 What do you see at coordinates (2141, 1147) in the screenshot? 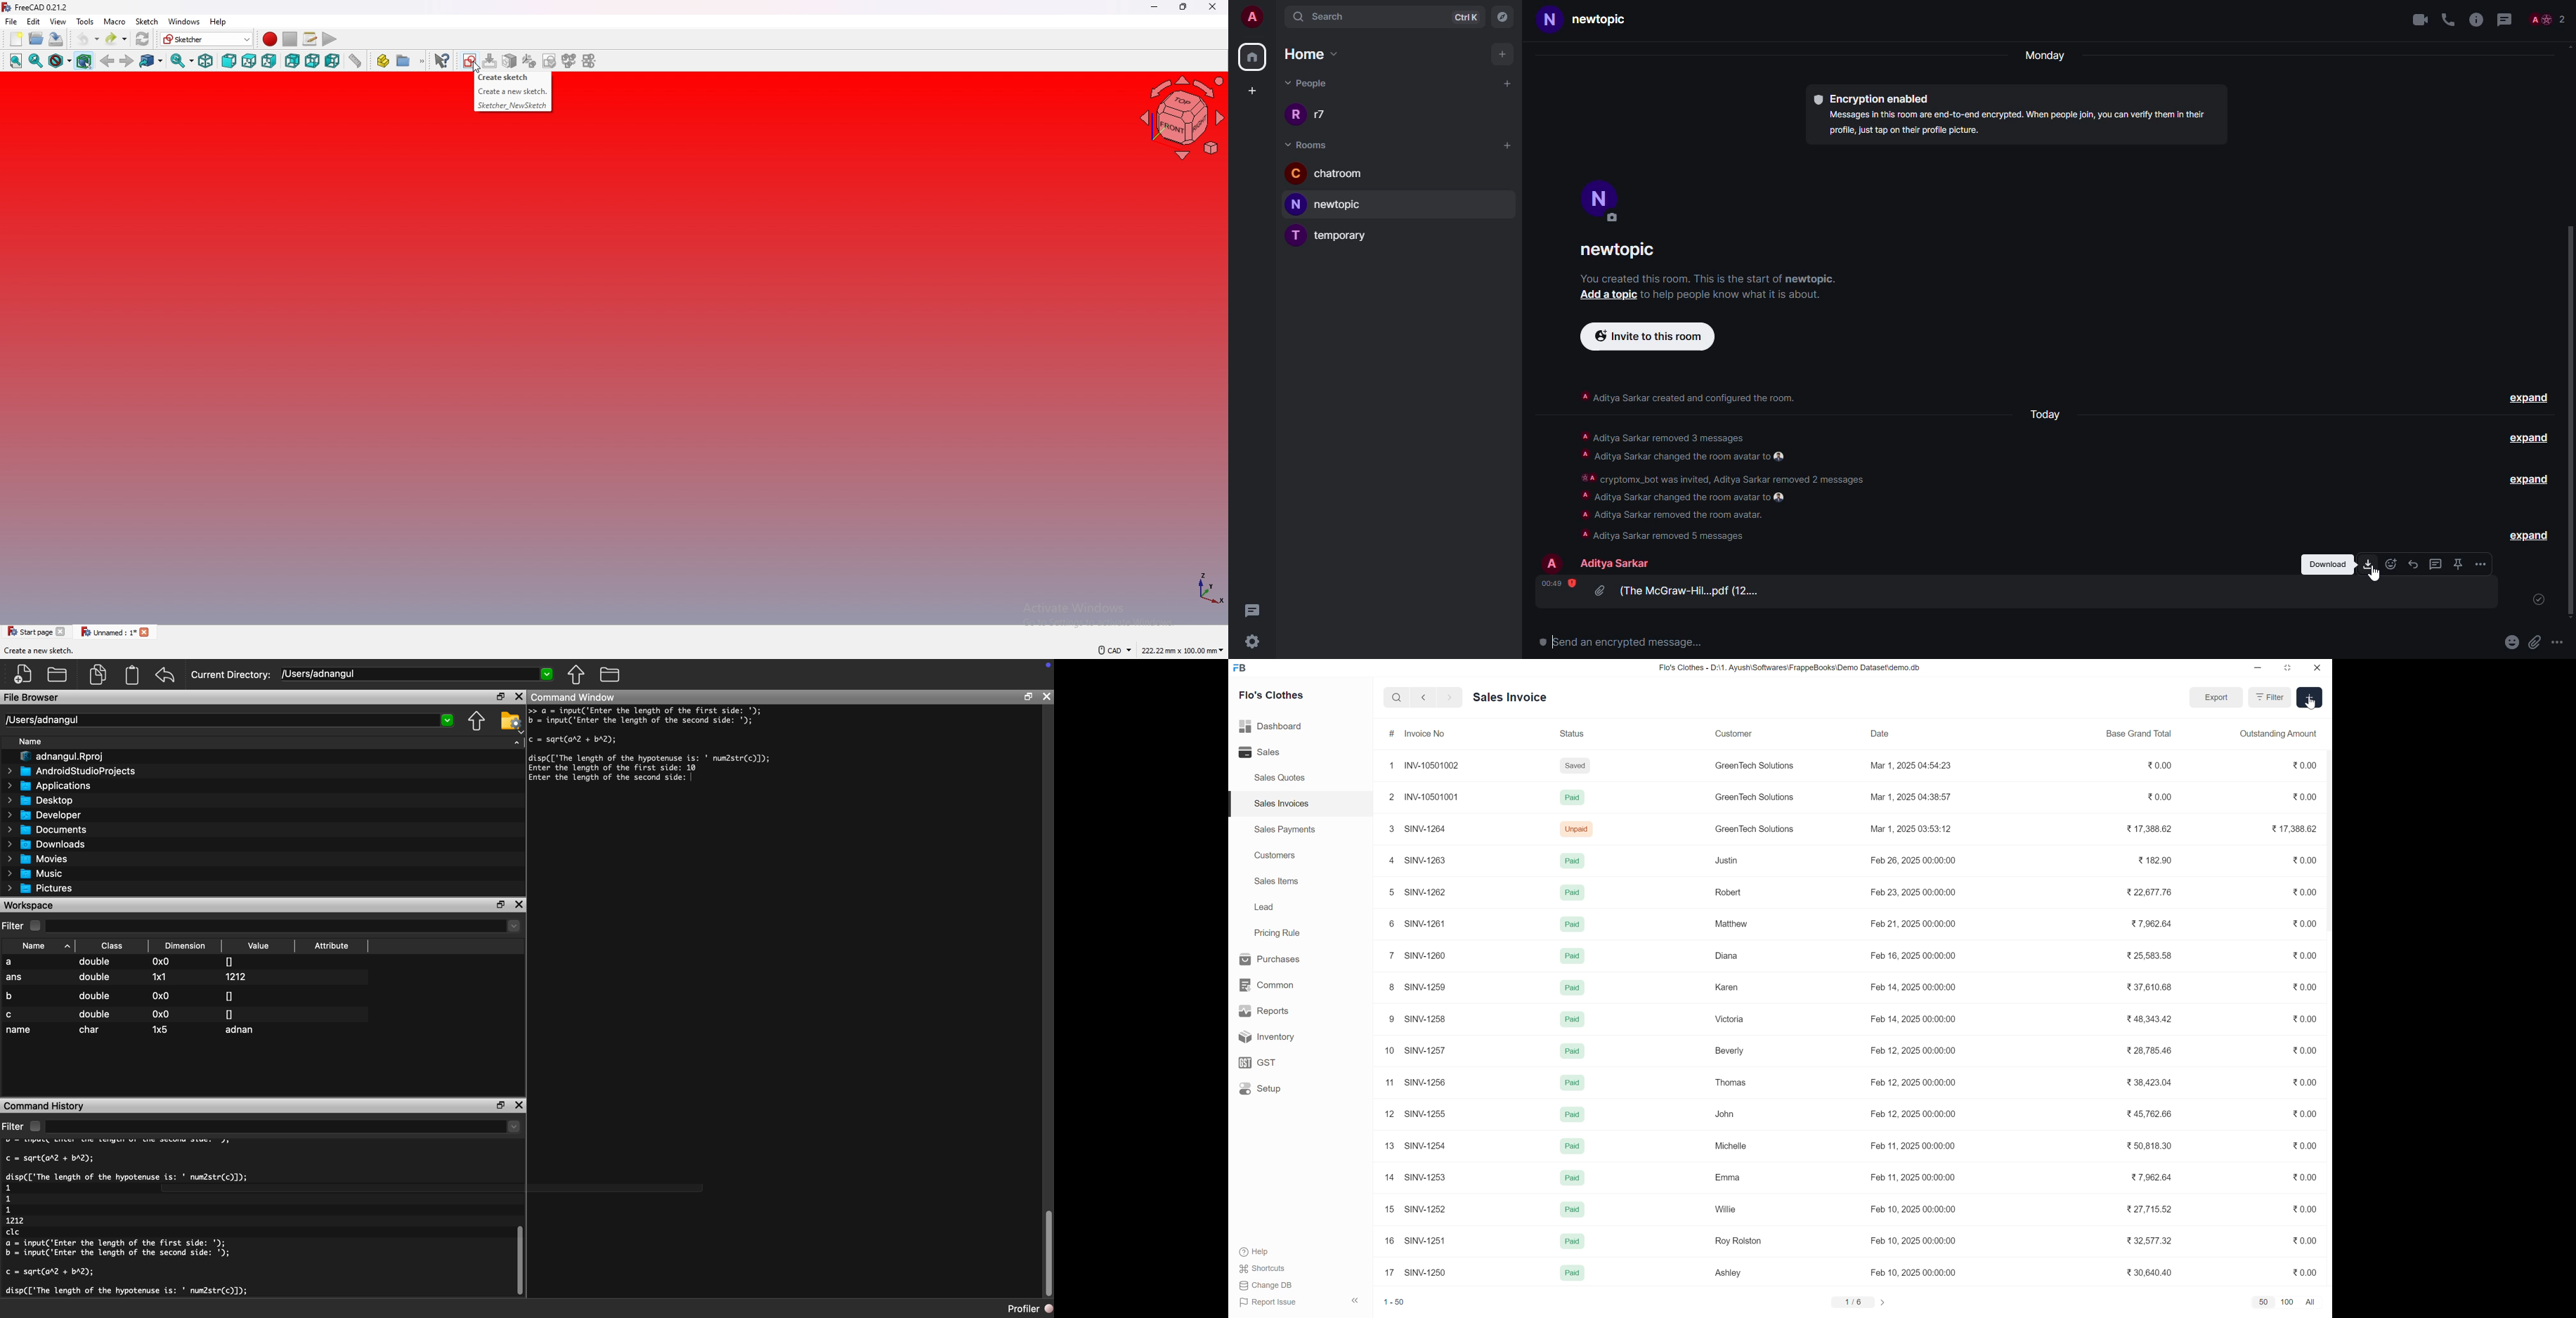
I see `₹50,818.30` at bounding box center [2141, 1147].